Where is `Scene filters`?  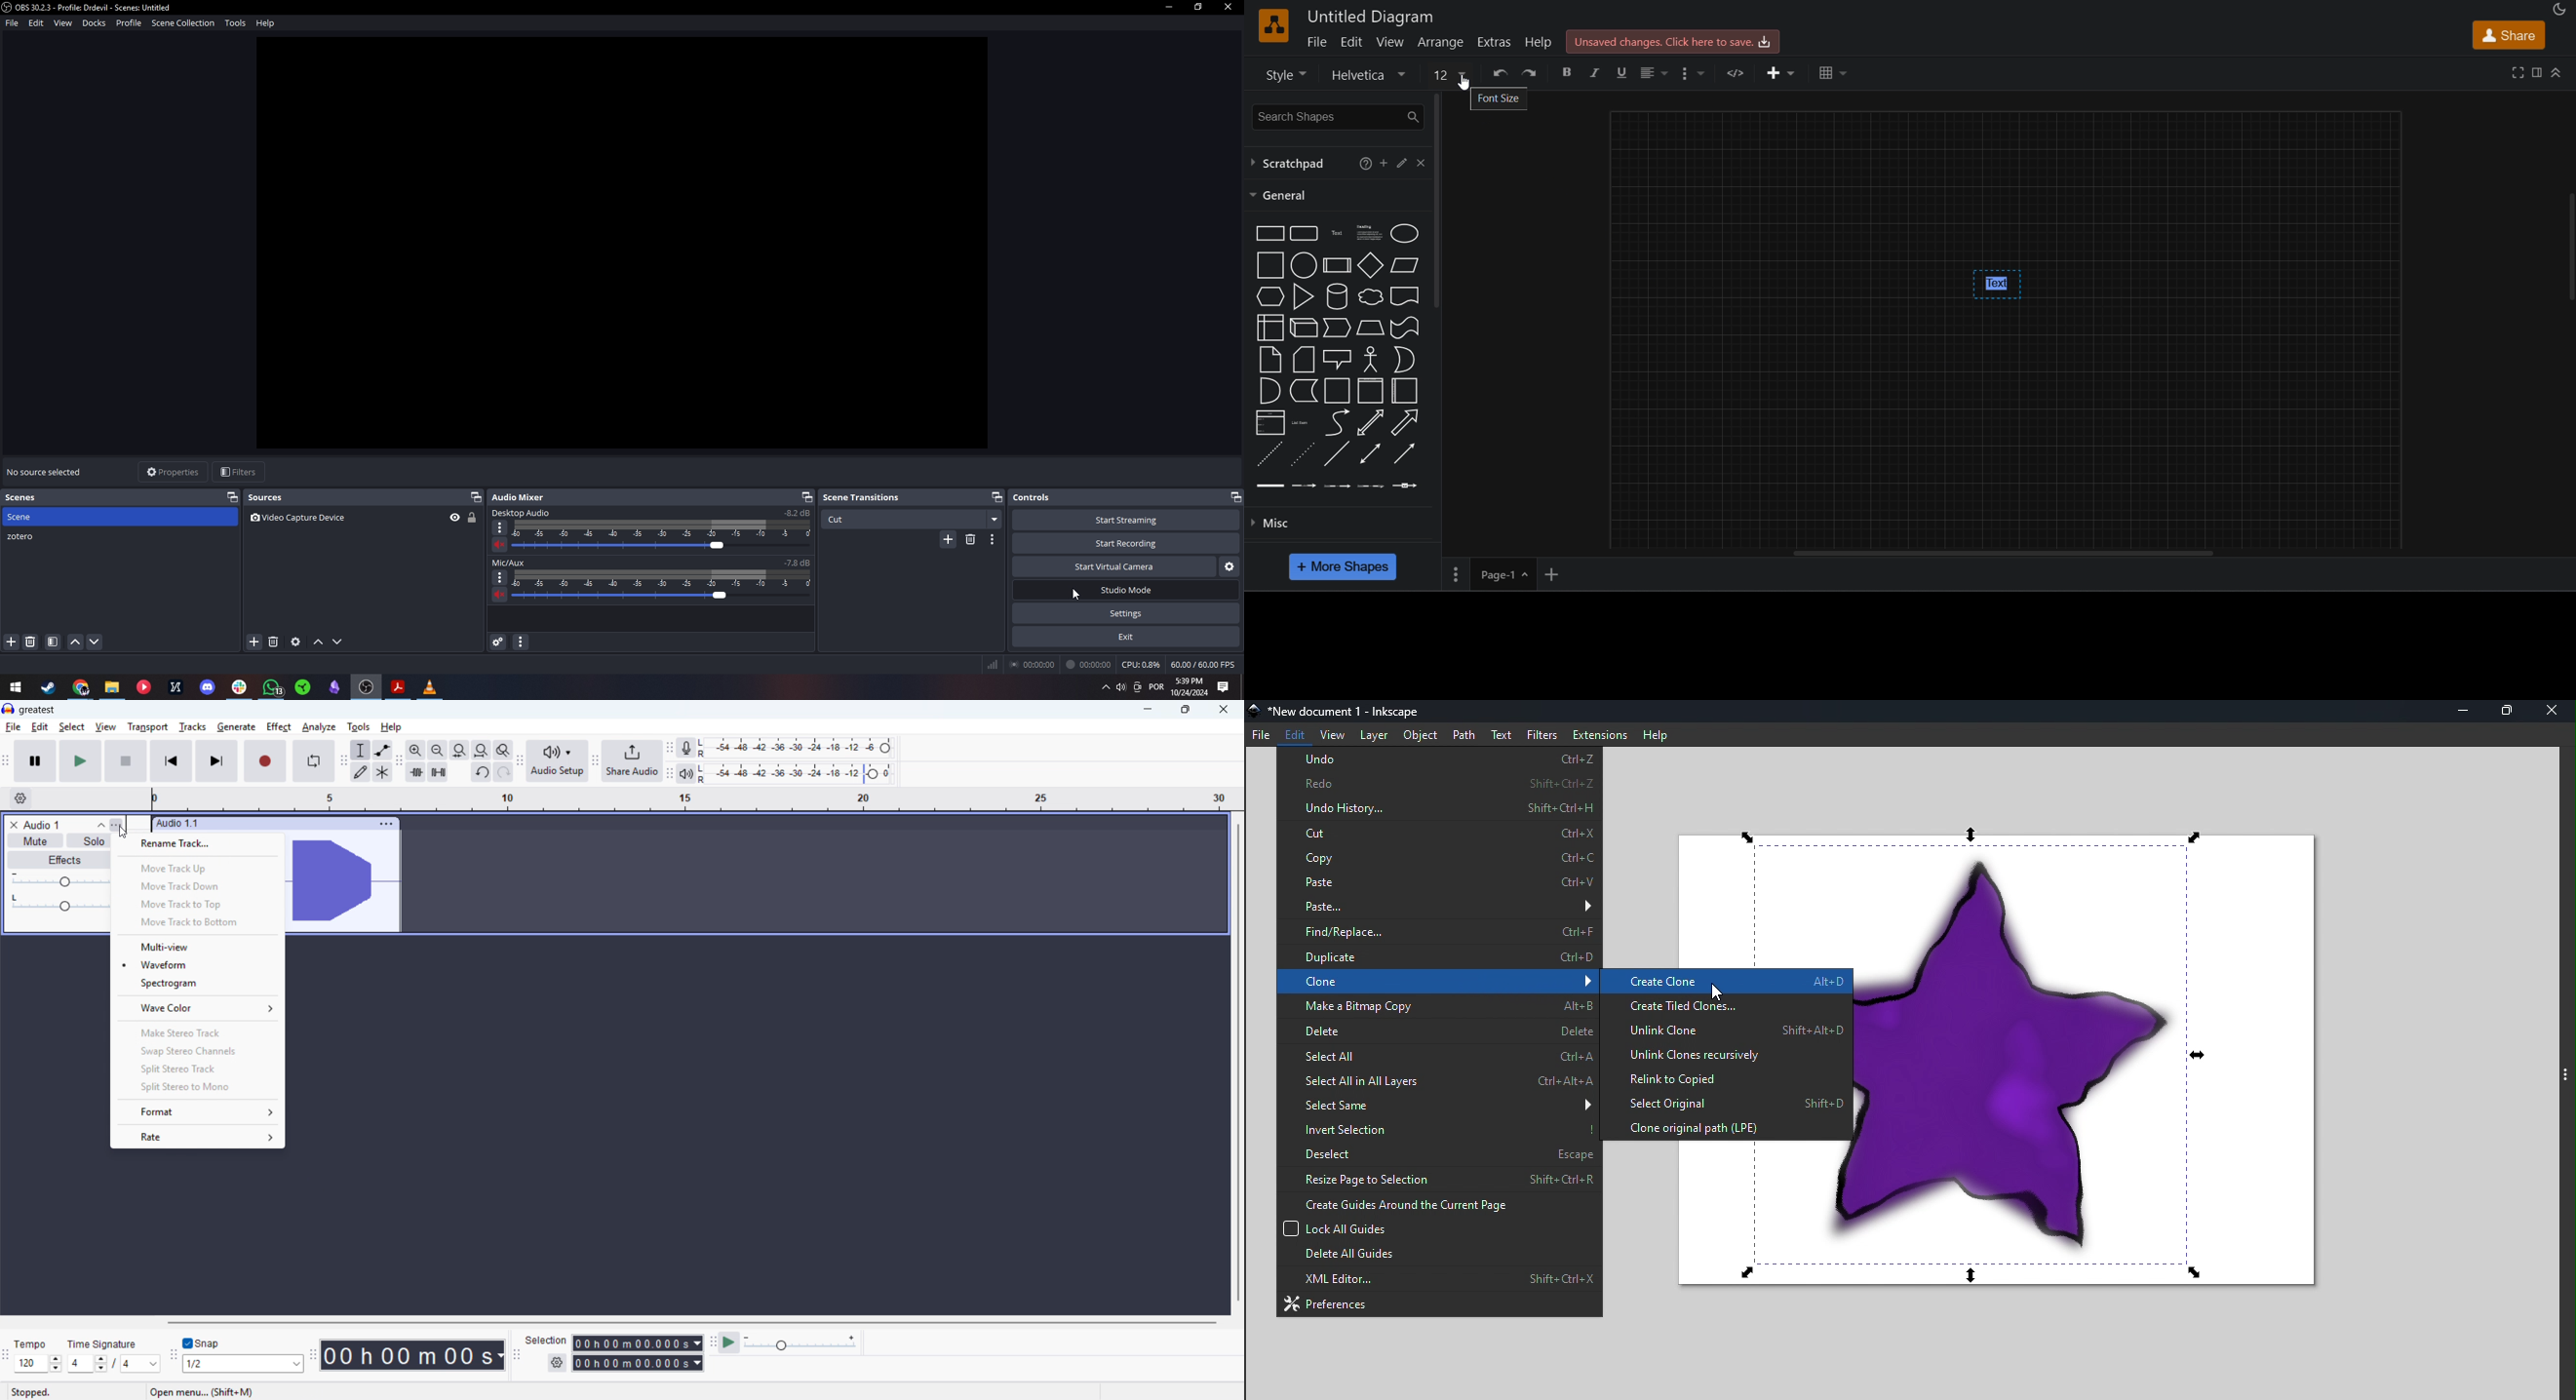 Scene filters is located at coordinates (53, 642).